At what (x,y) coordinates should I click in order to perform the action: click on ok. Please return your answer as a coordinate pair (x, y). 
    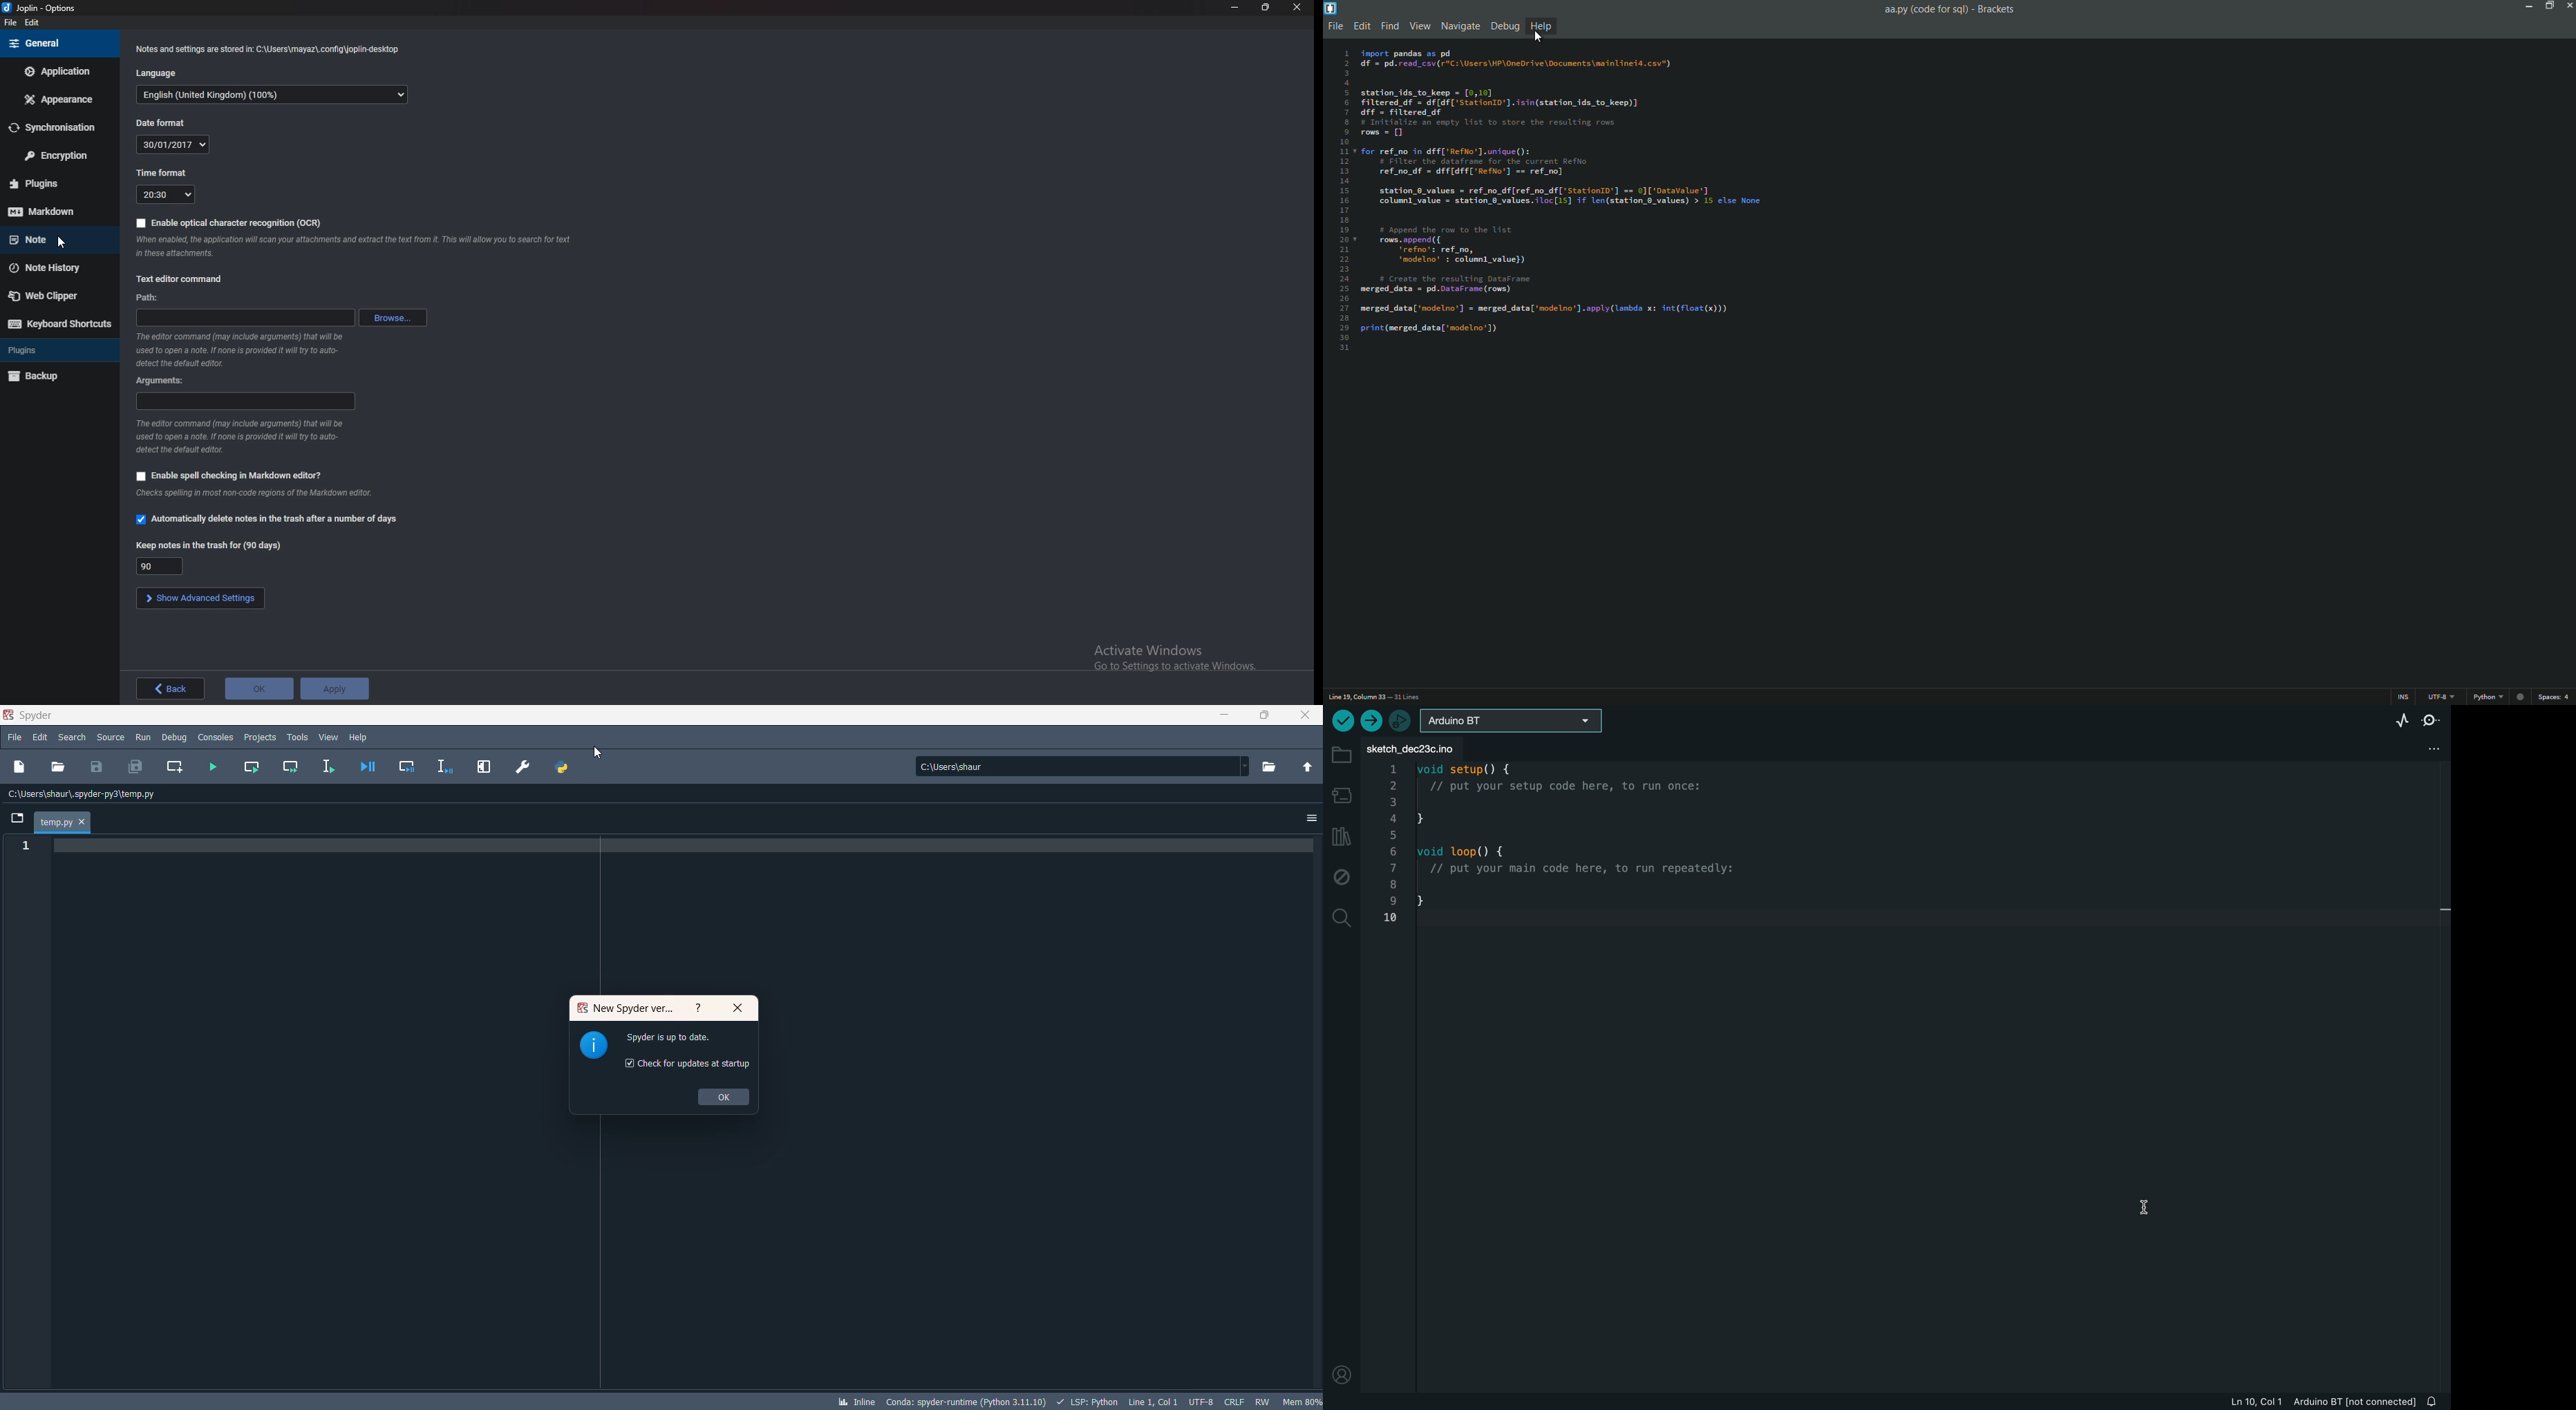
    Looking at the image, I should click on (259, 688).